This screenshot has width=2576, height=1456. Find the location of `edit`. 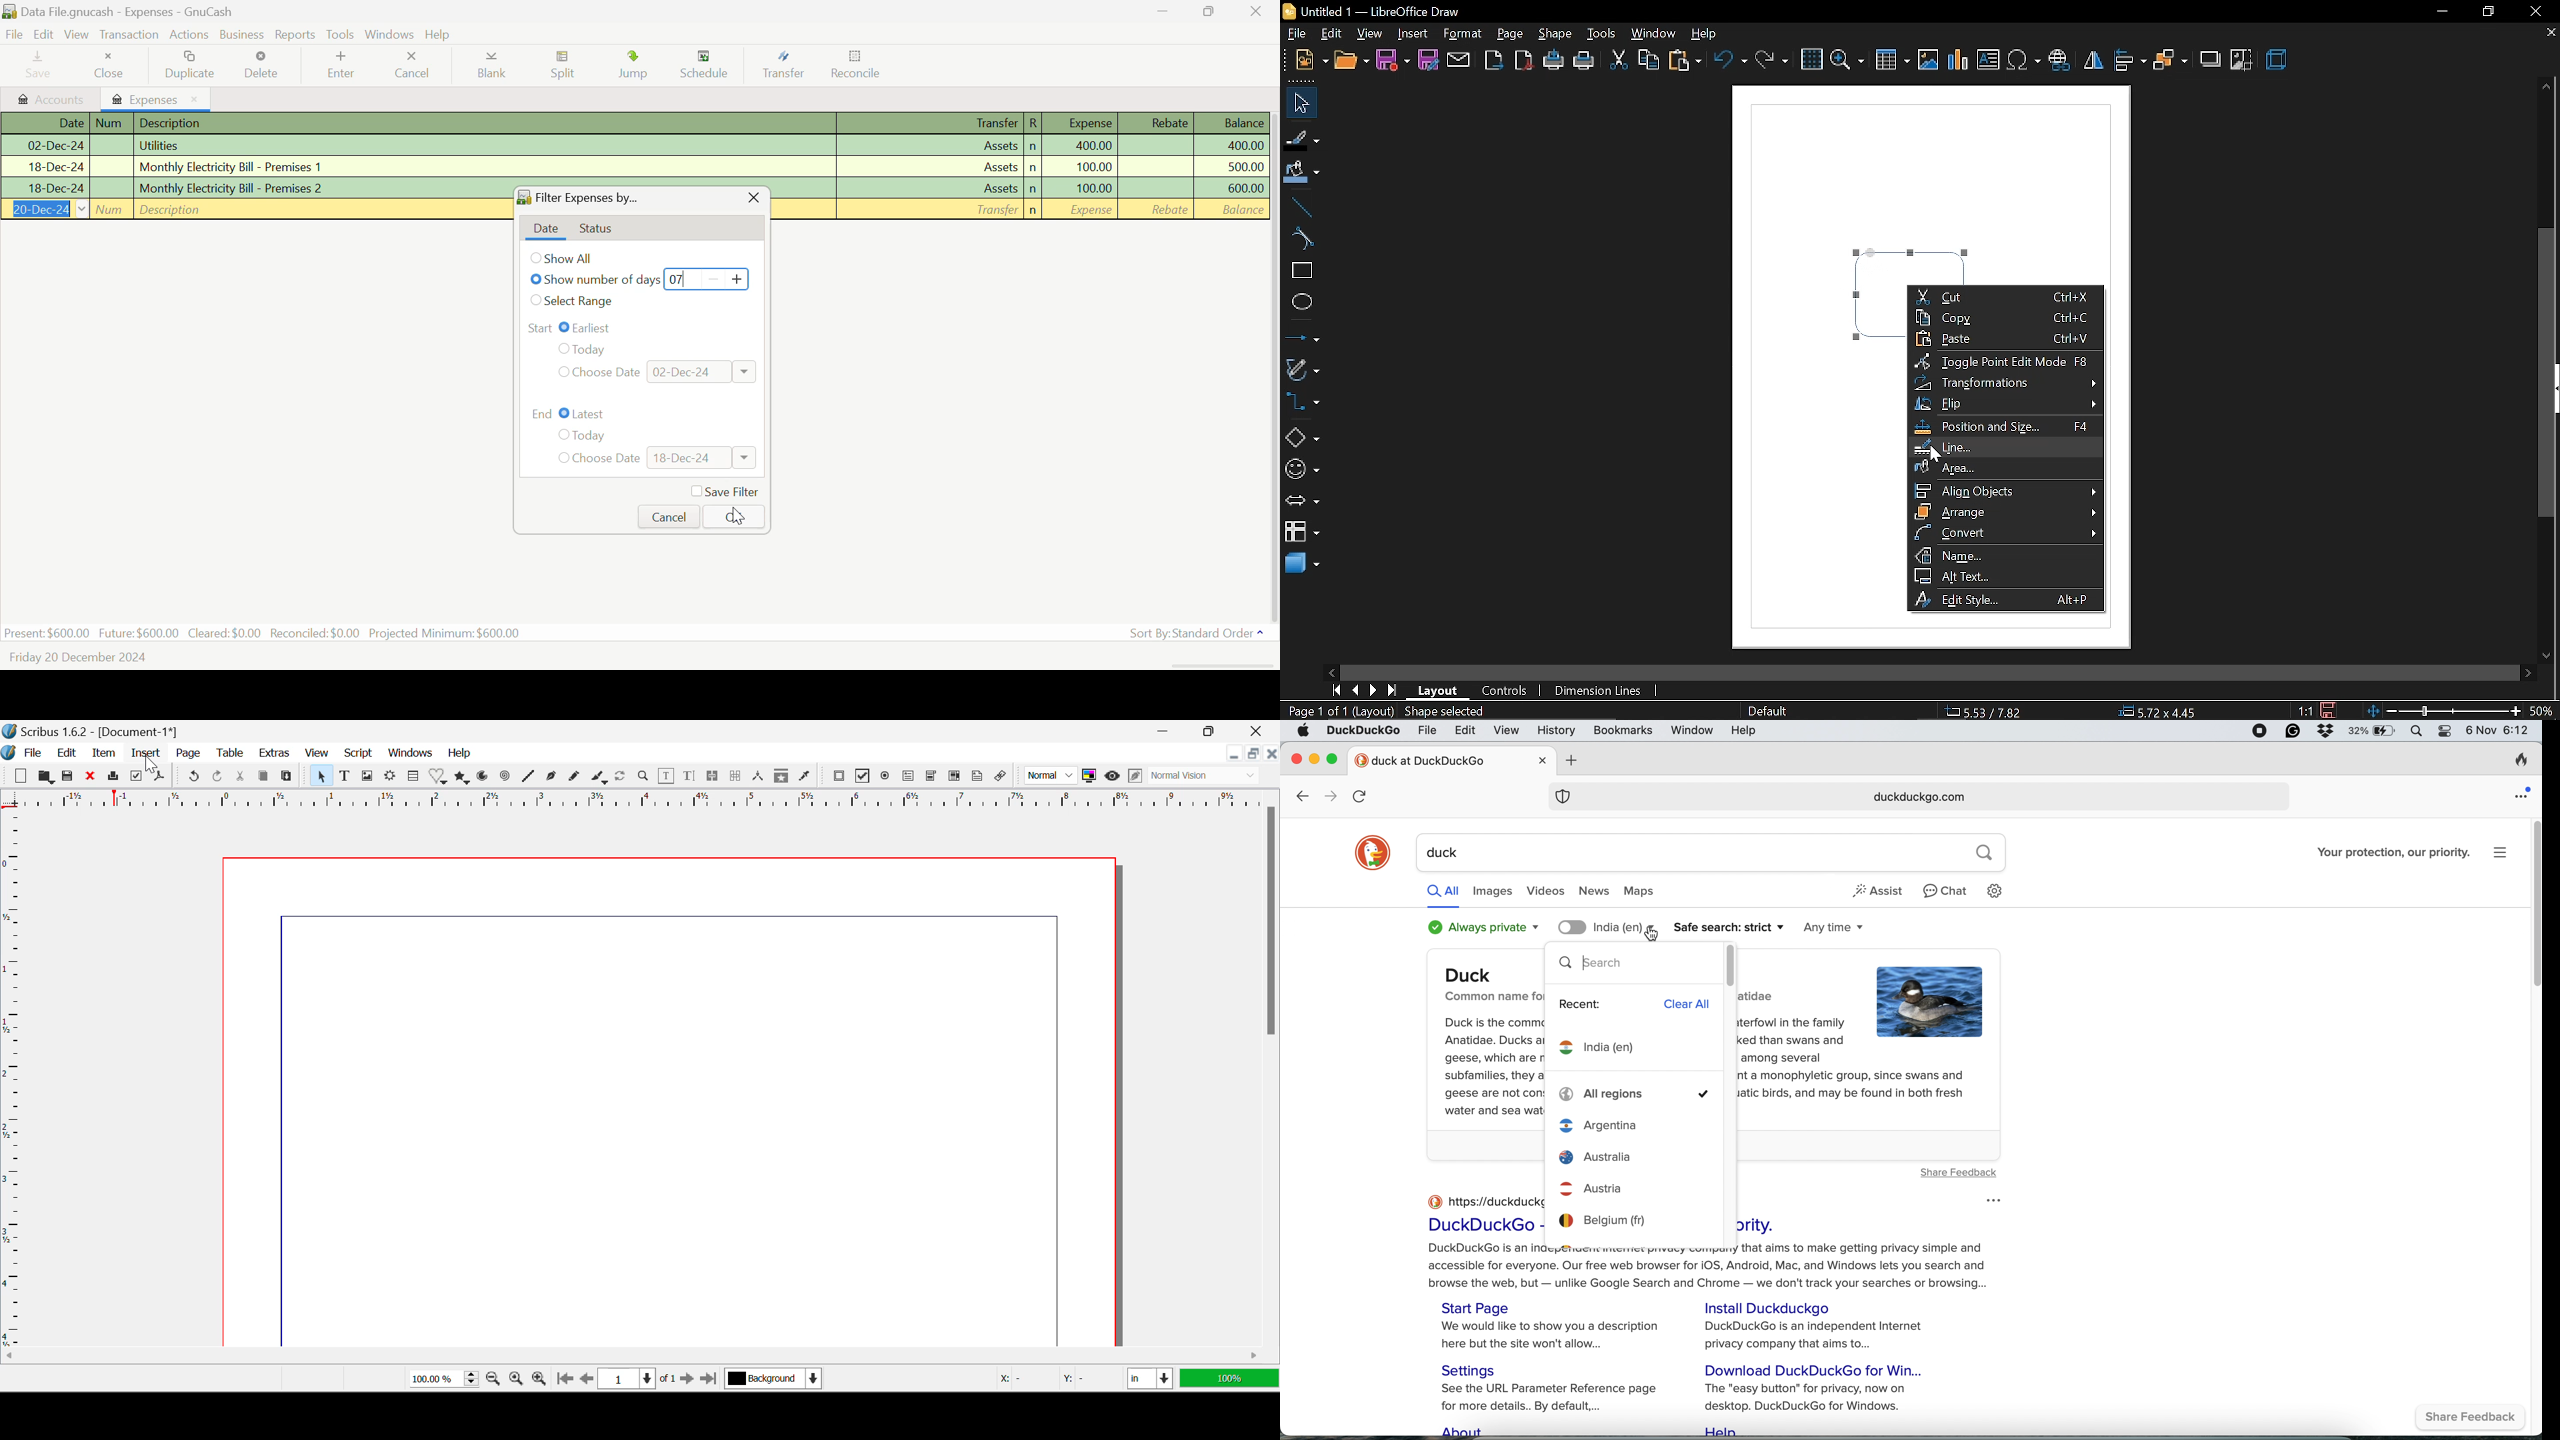

edit is located at coordinates (1334, 33).